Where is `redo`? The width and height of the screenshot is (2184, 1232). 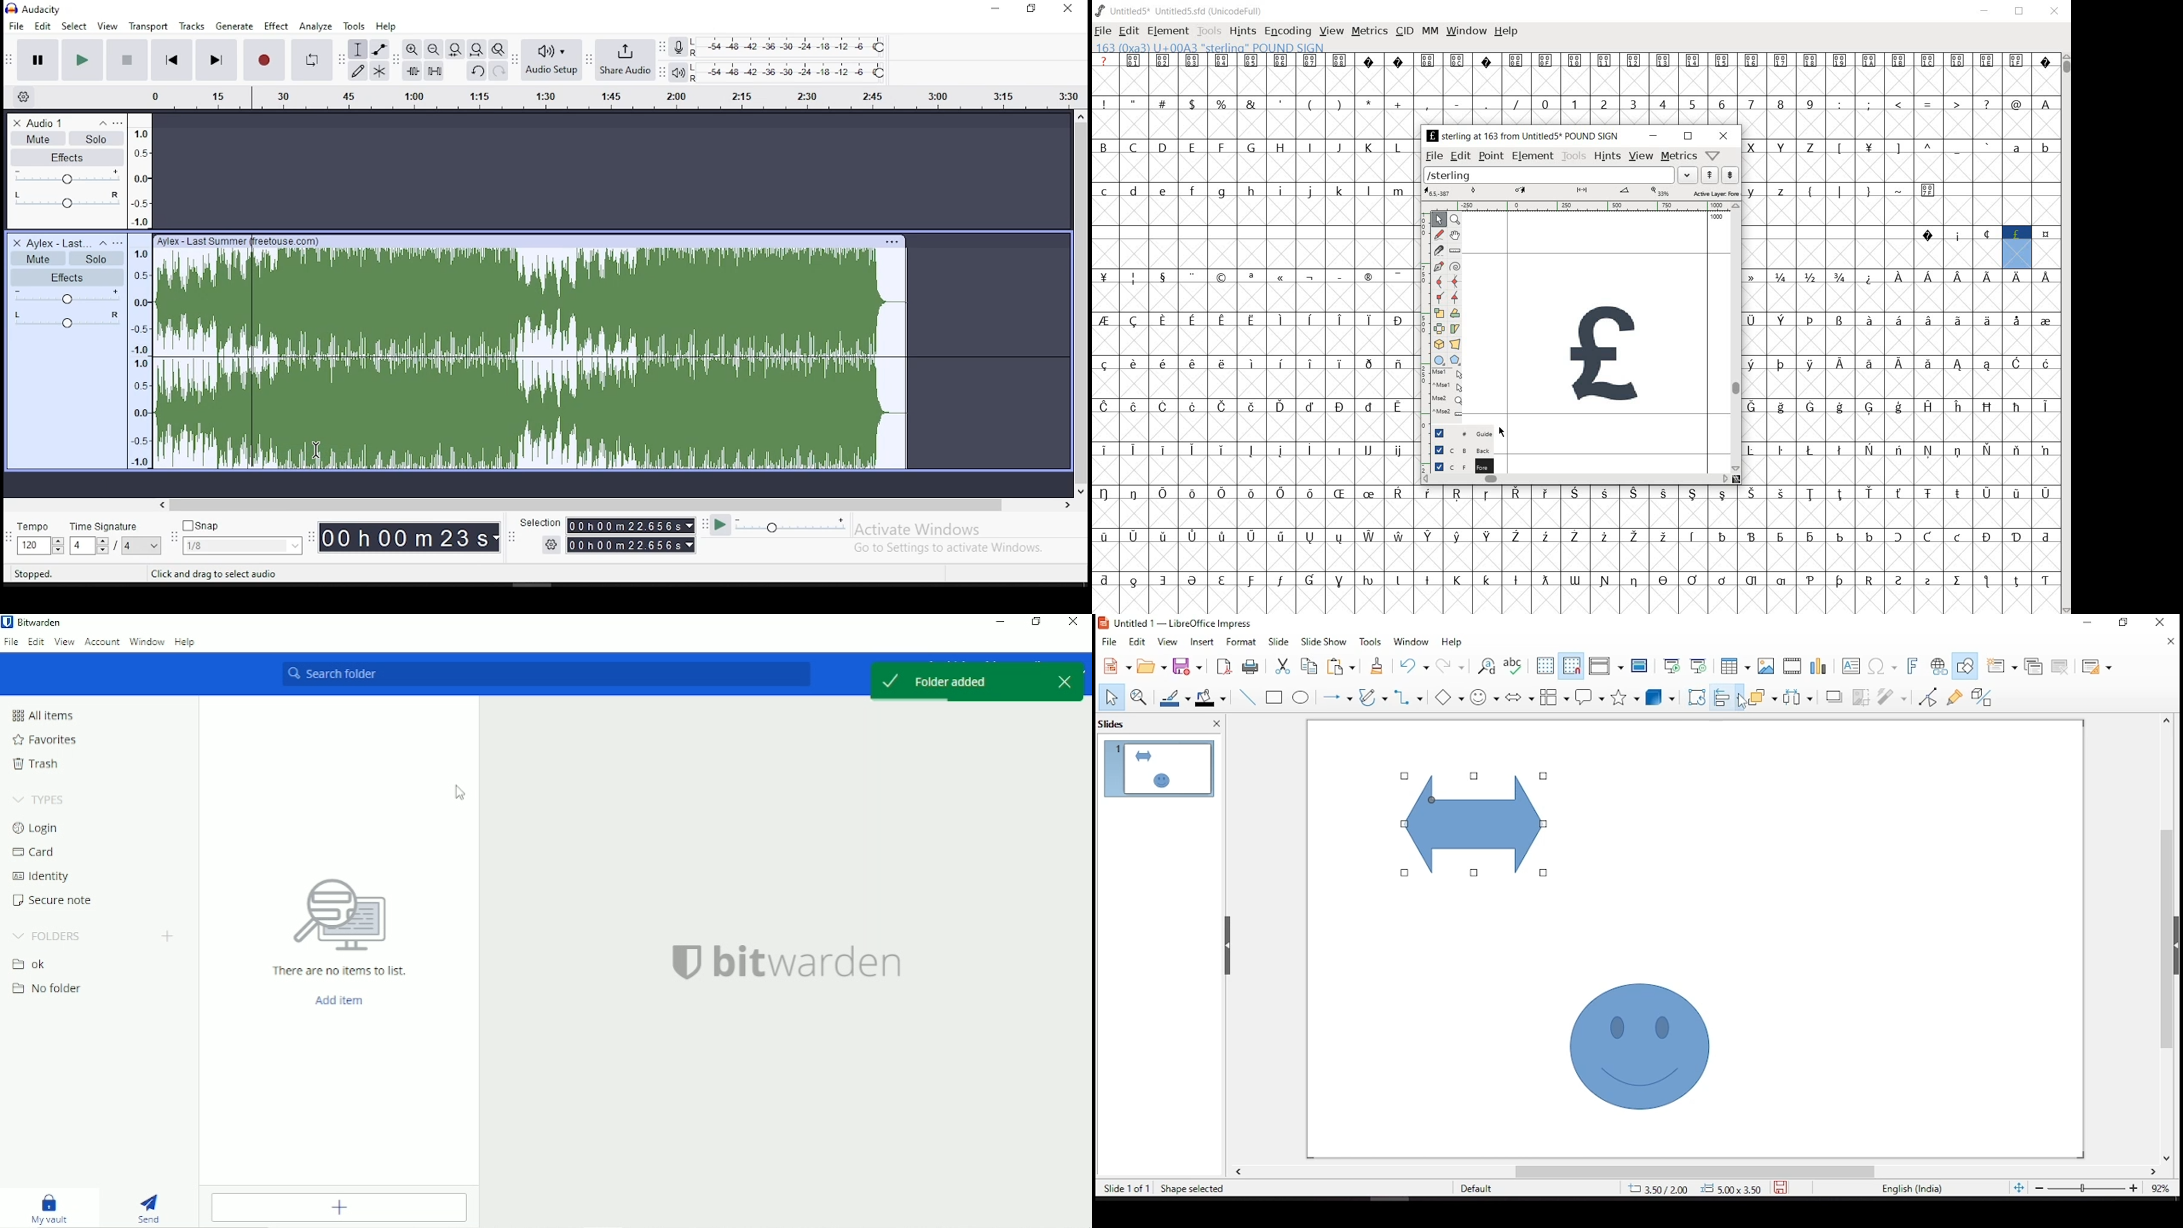 redo is located at coordinates (499, 71).